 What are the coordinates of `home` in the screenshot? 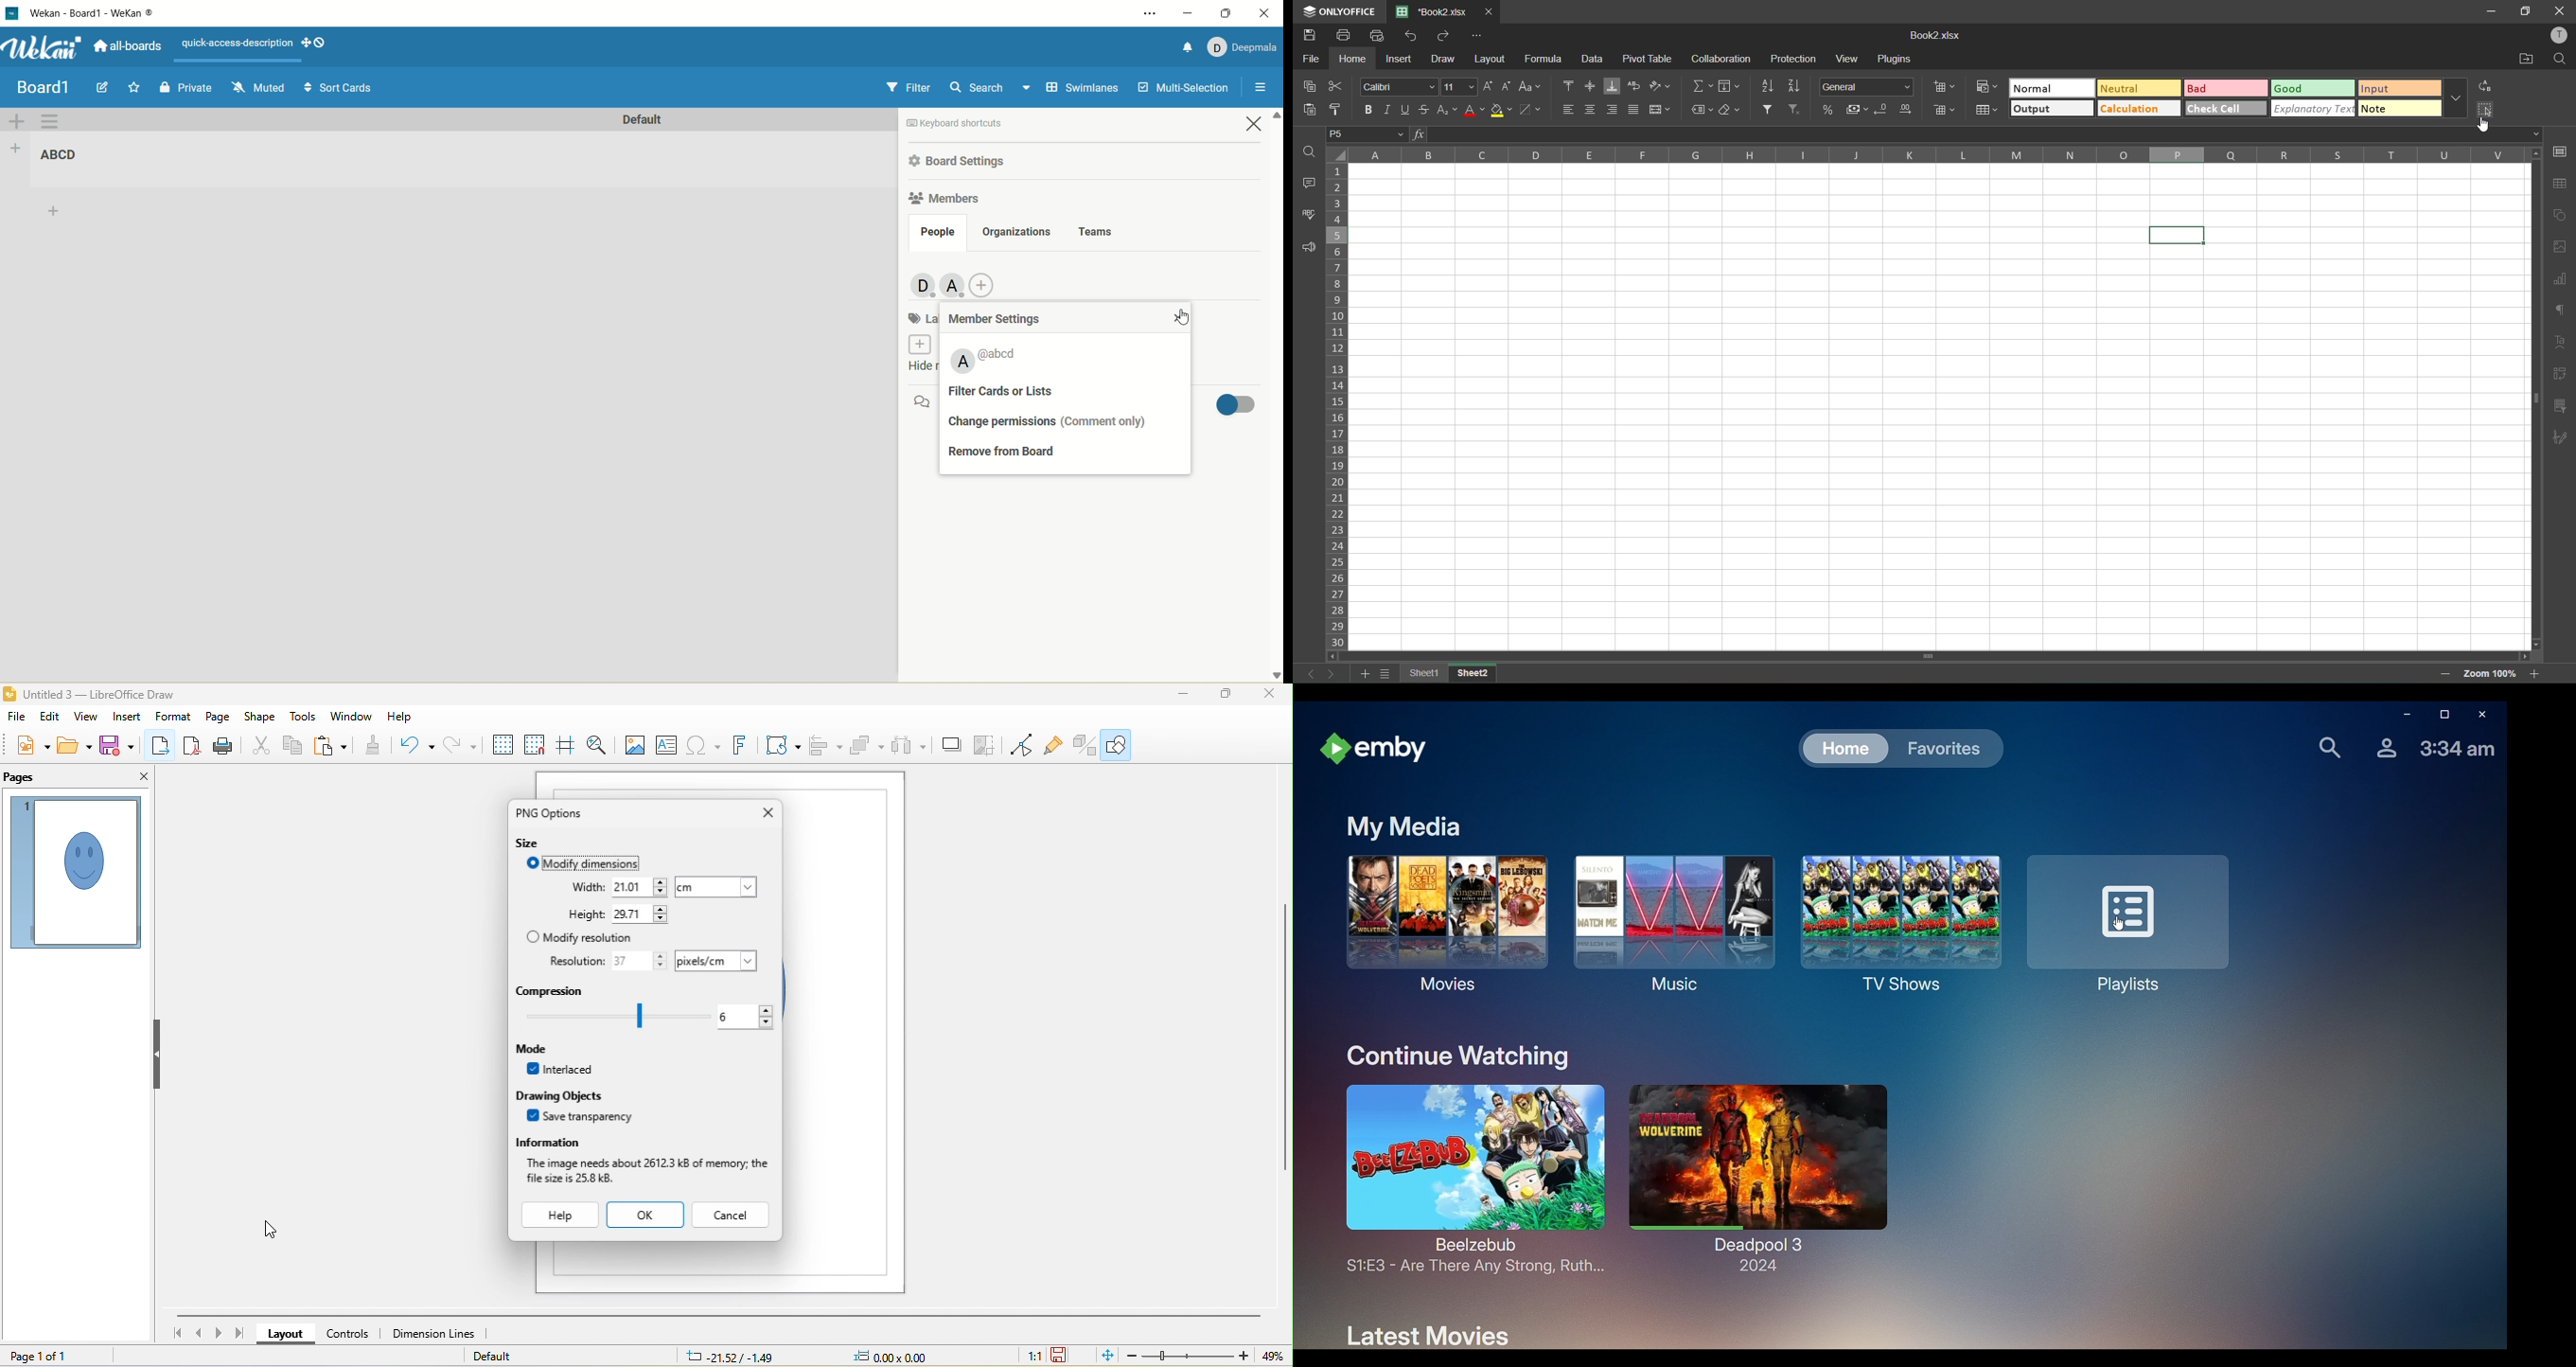 It's located at (1356, 61).